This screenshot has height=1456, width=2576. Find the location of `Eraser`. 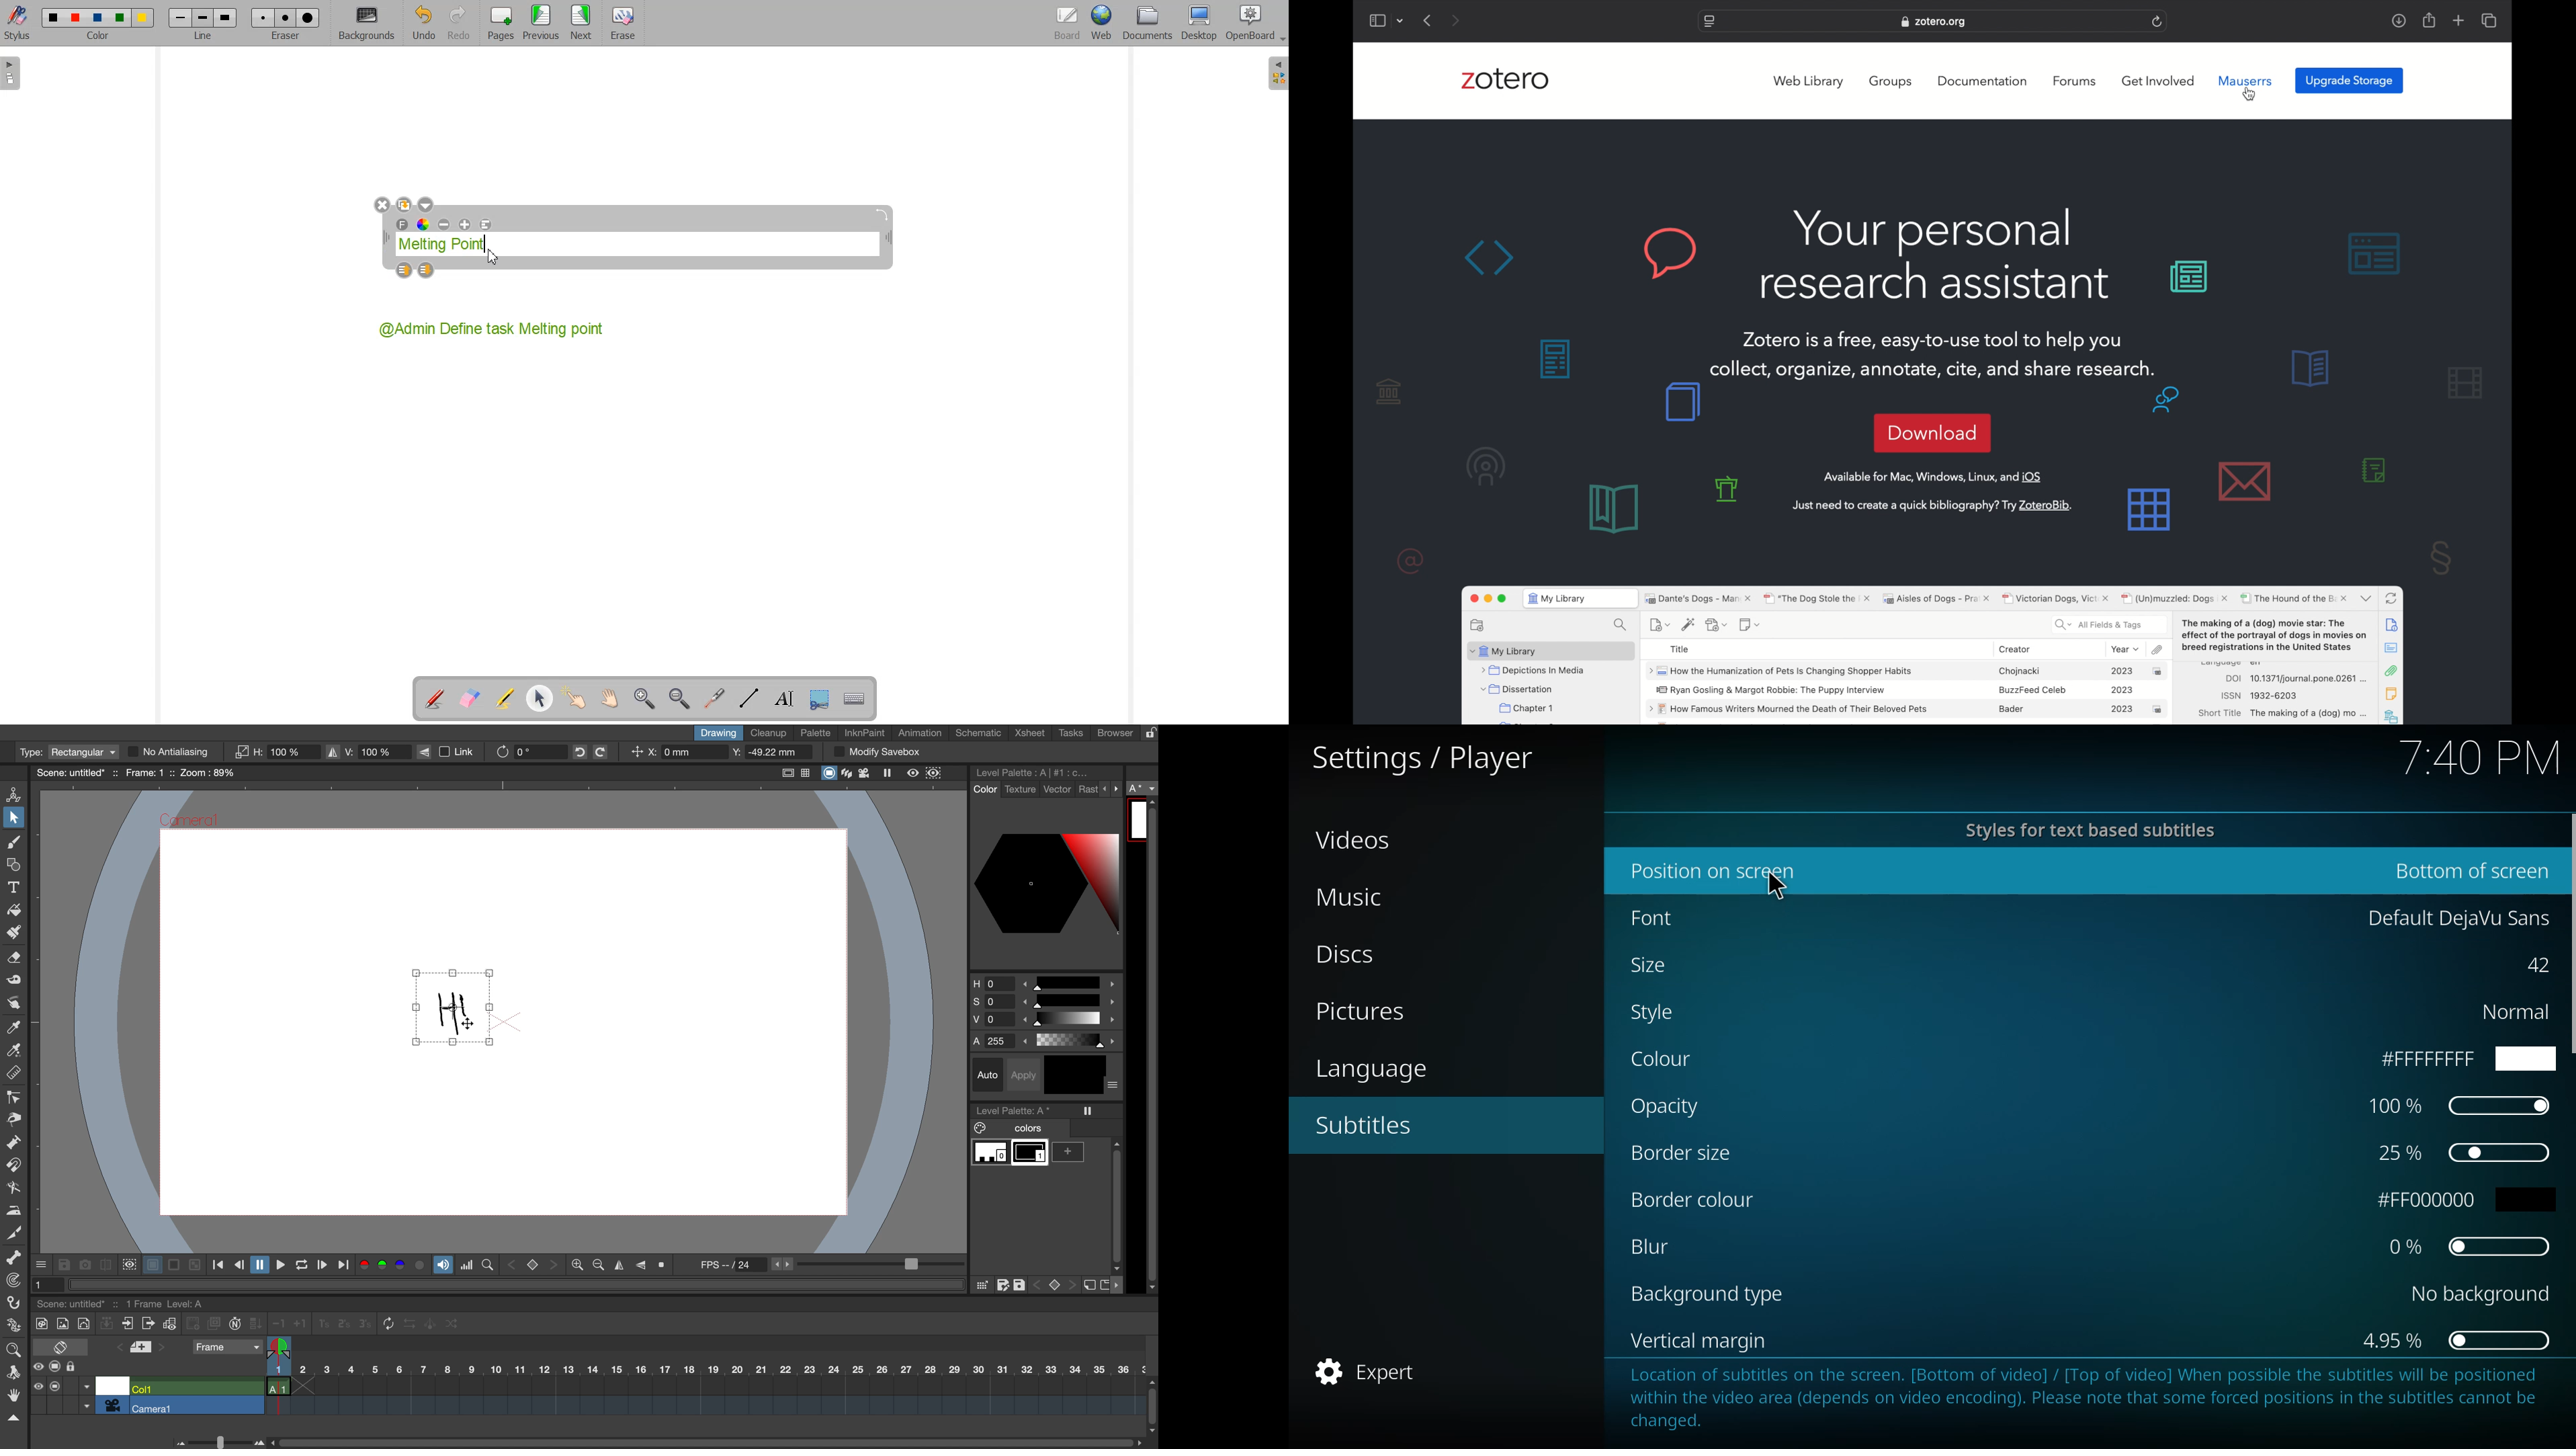

Eraser is located at coordinates (283, 23).